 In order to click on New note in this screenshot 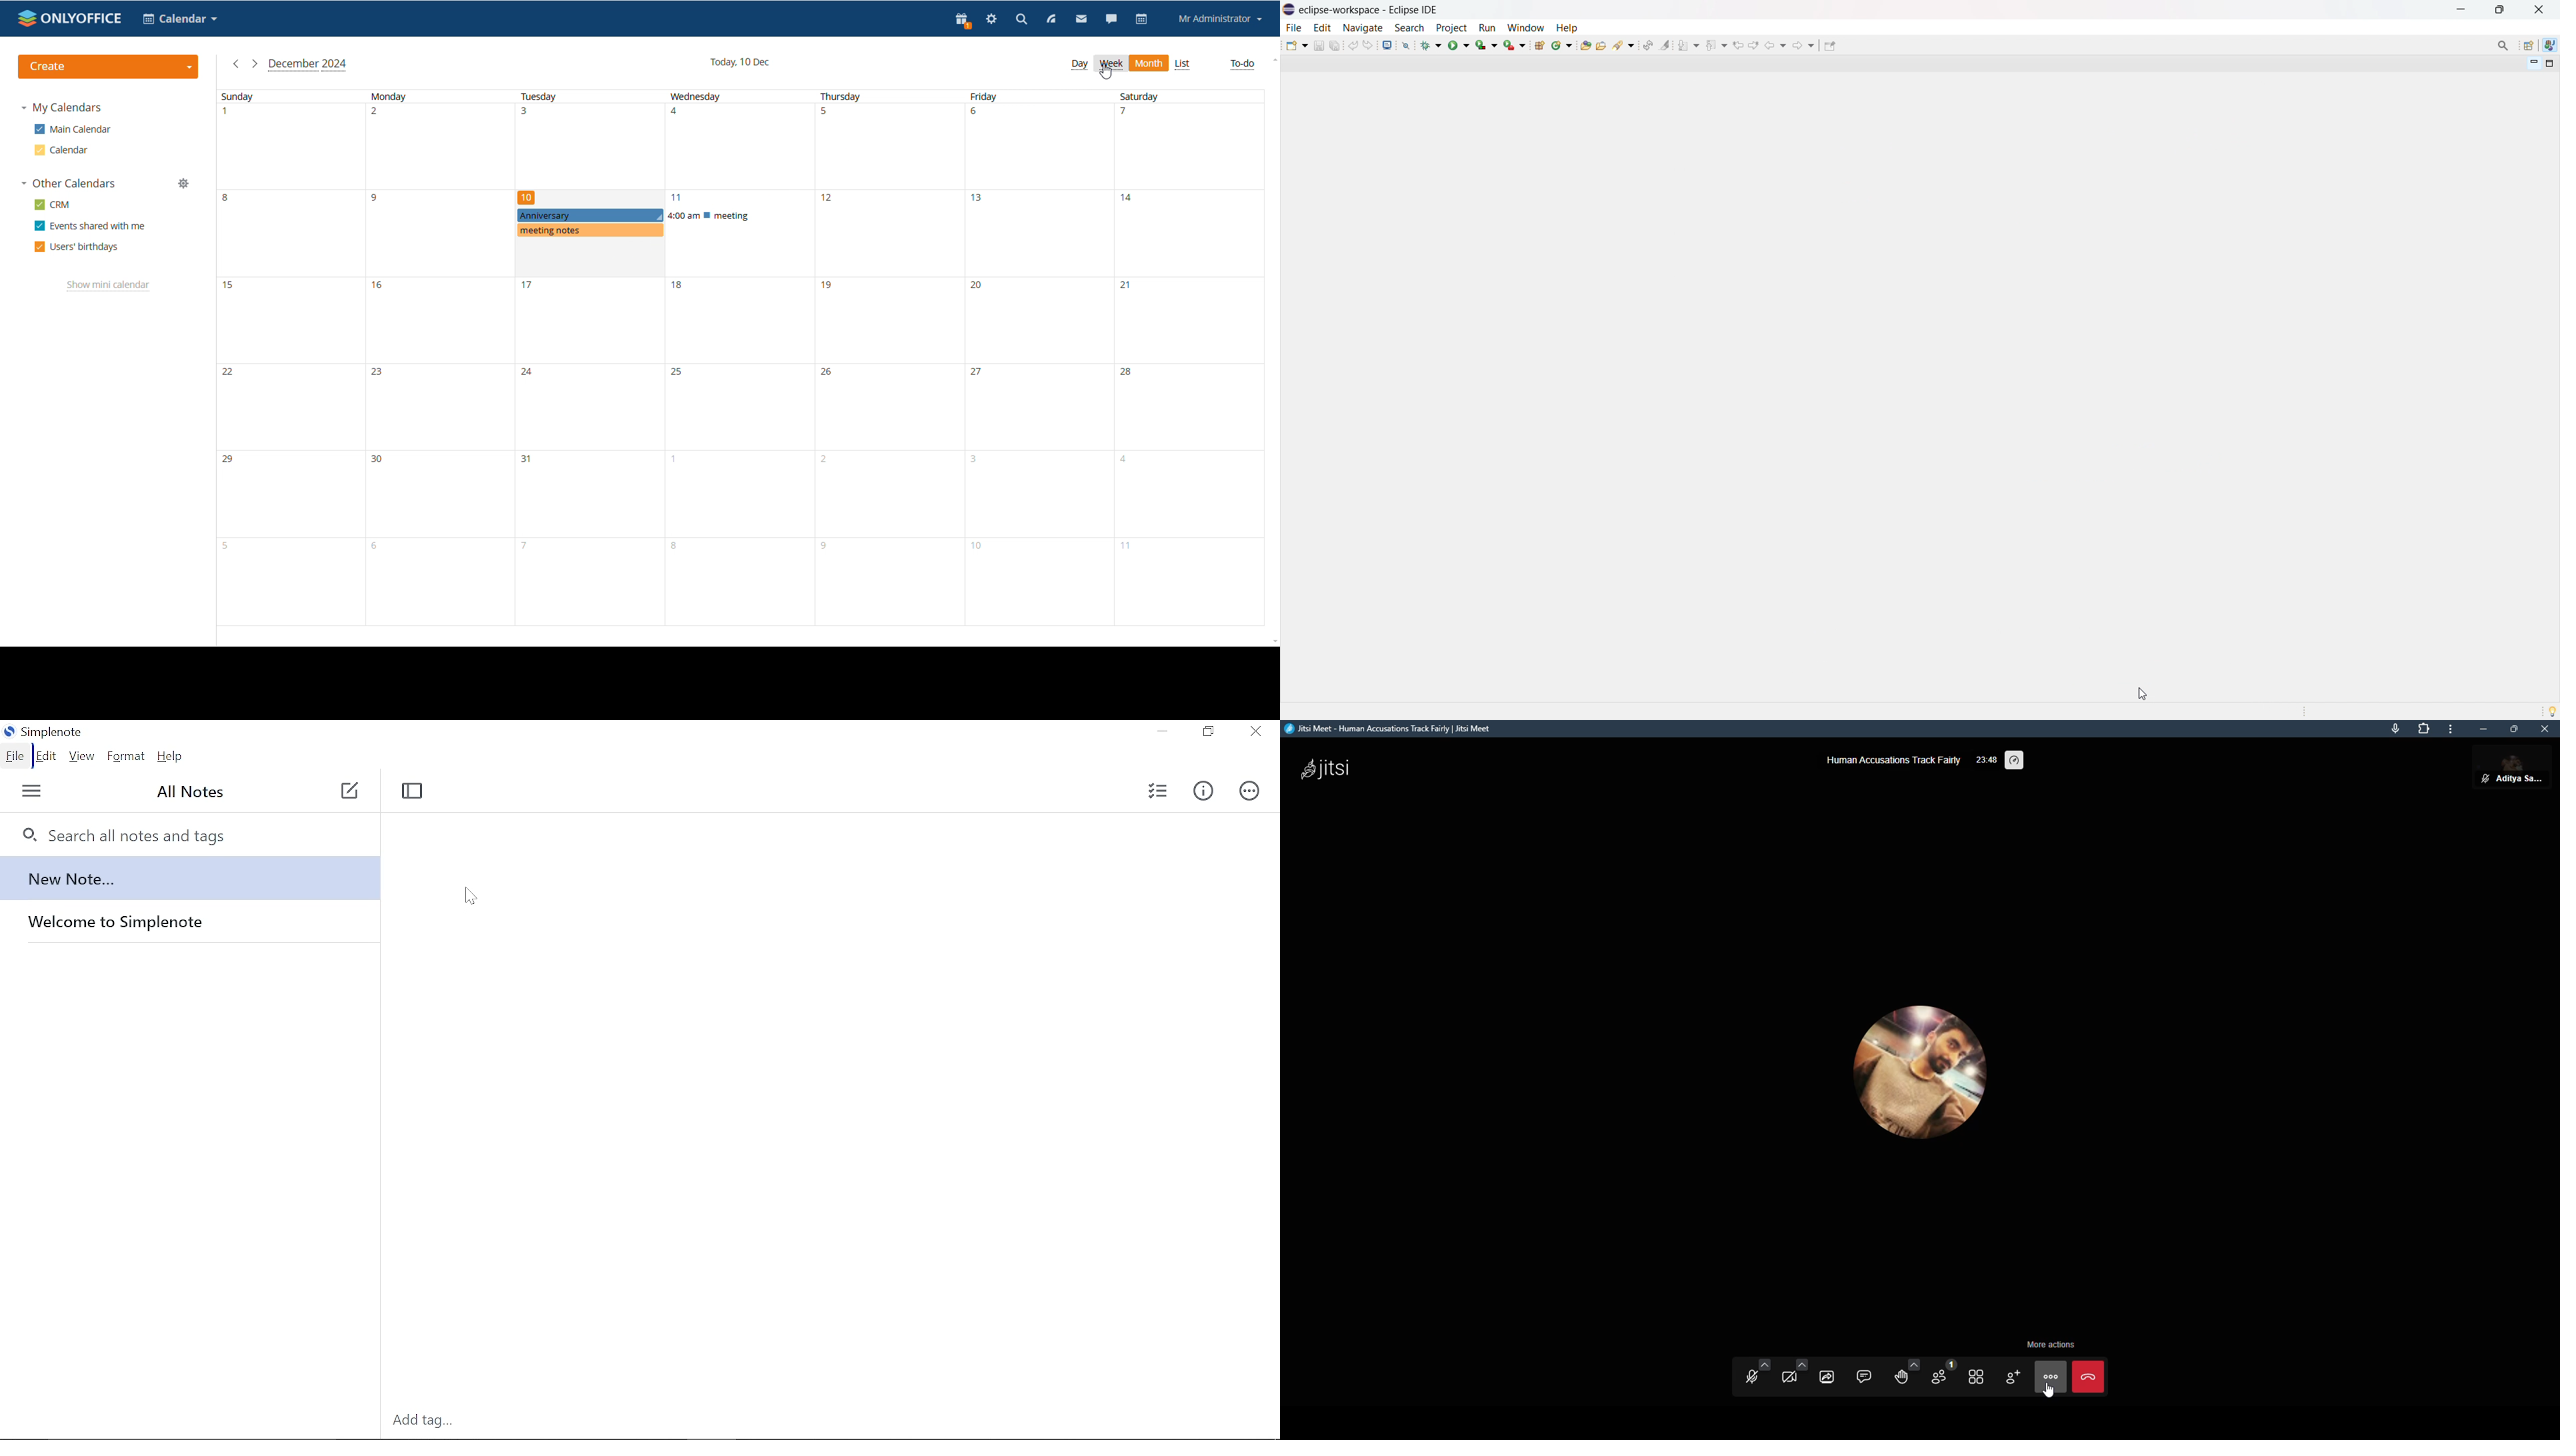, I will do `click(346, 788)`.